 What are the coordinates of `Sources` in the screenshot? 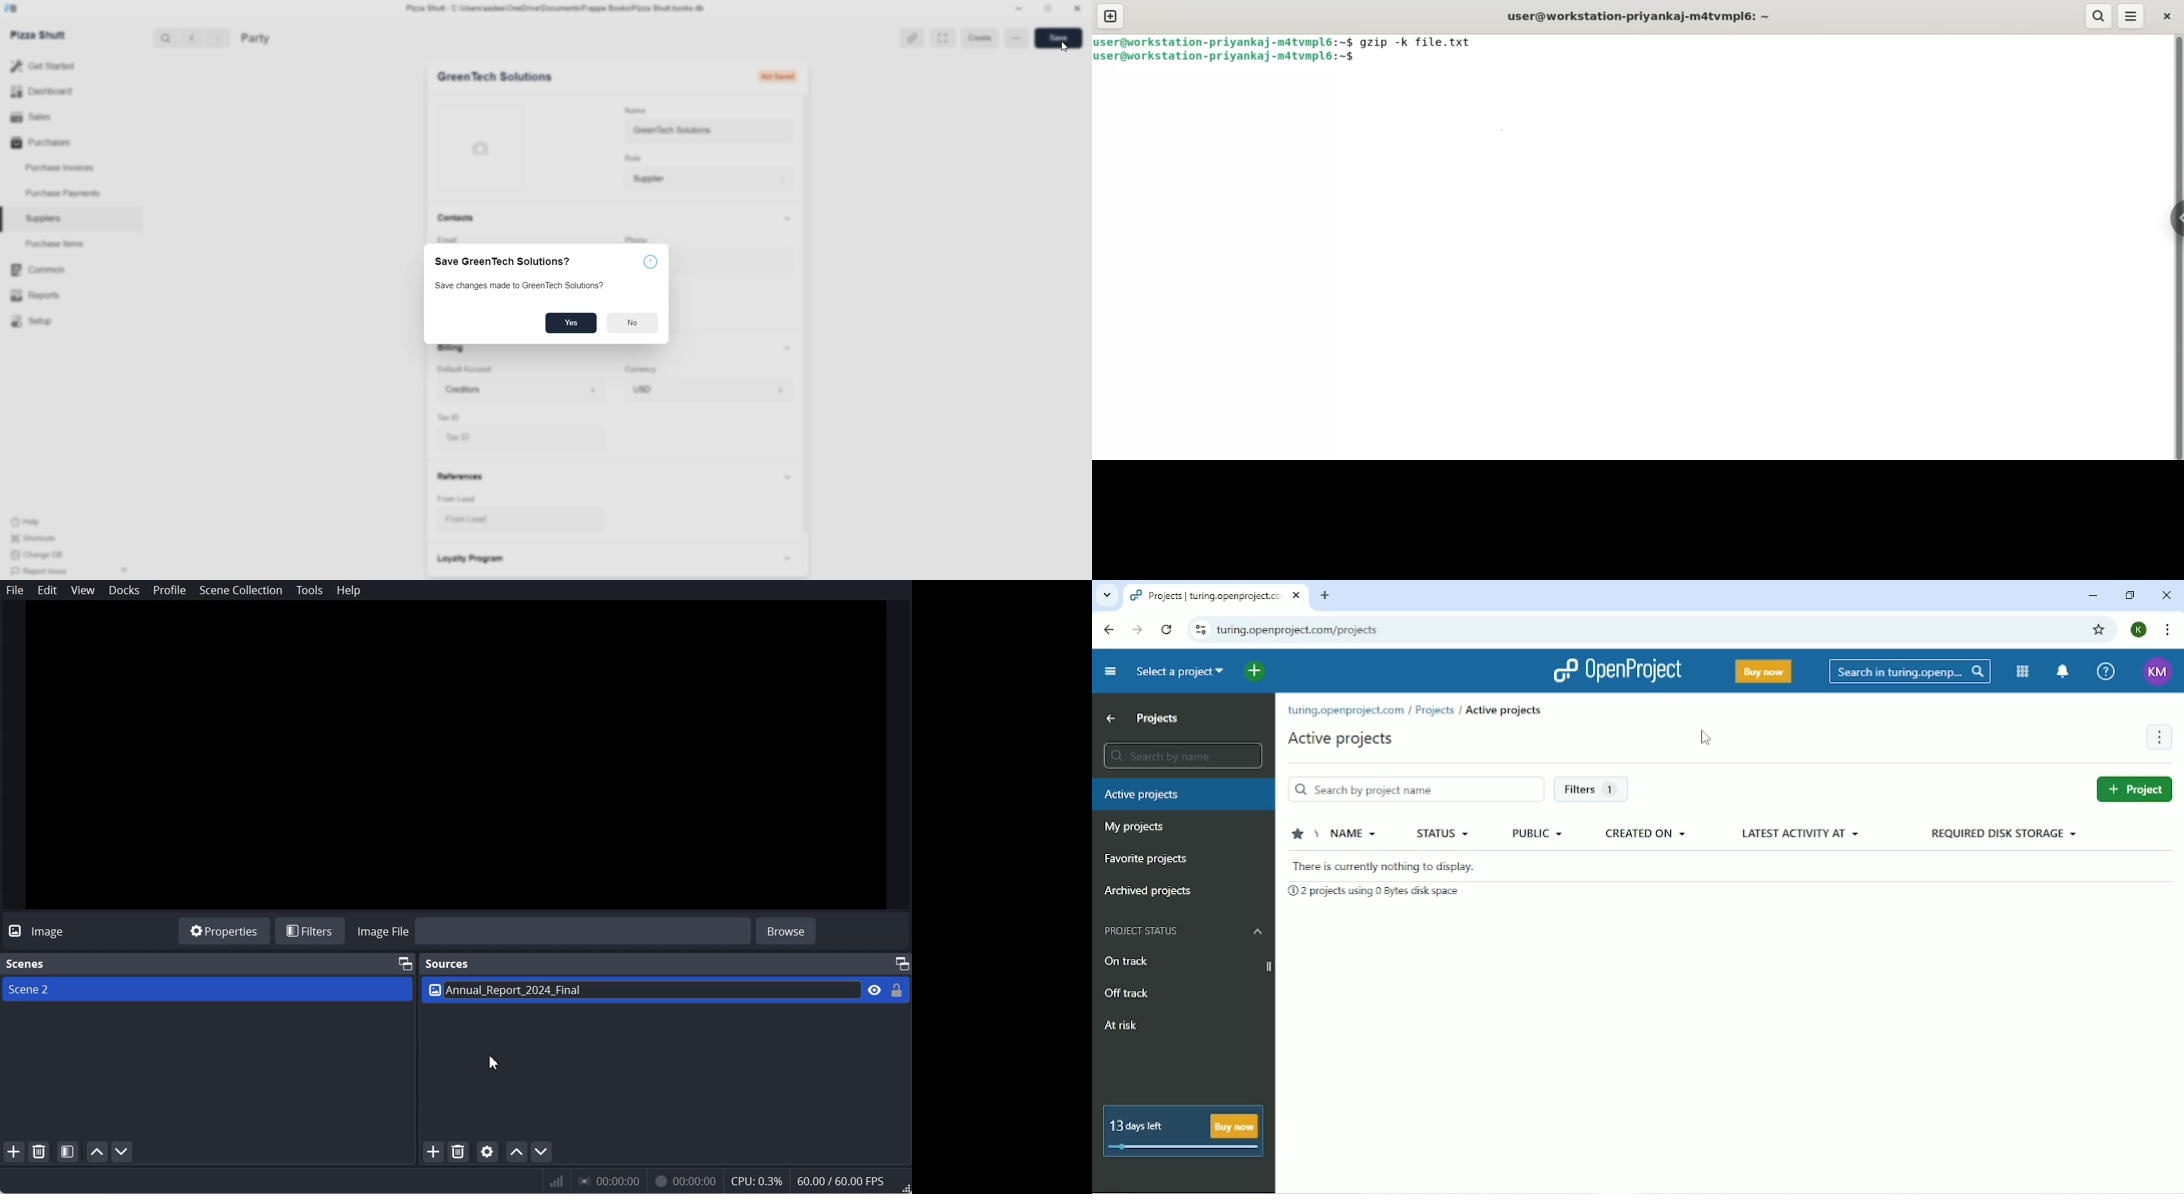 It's located at (448, 964).